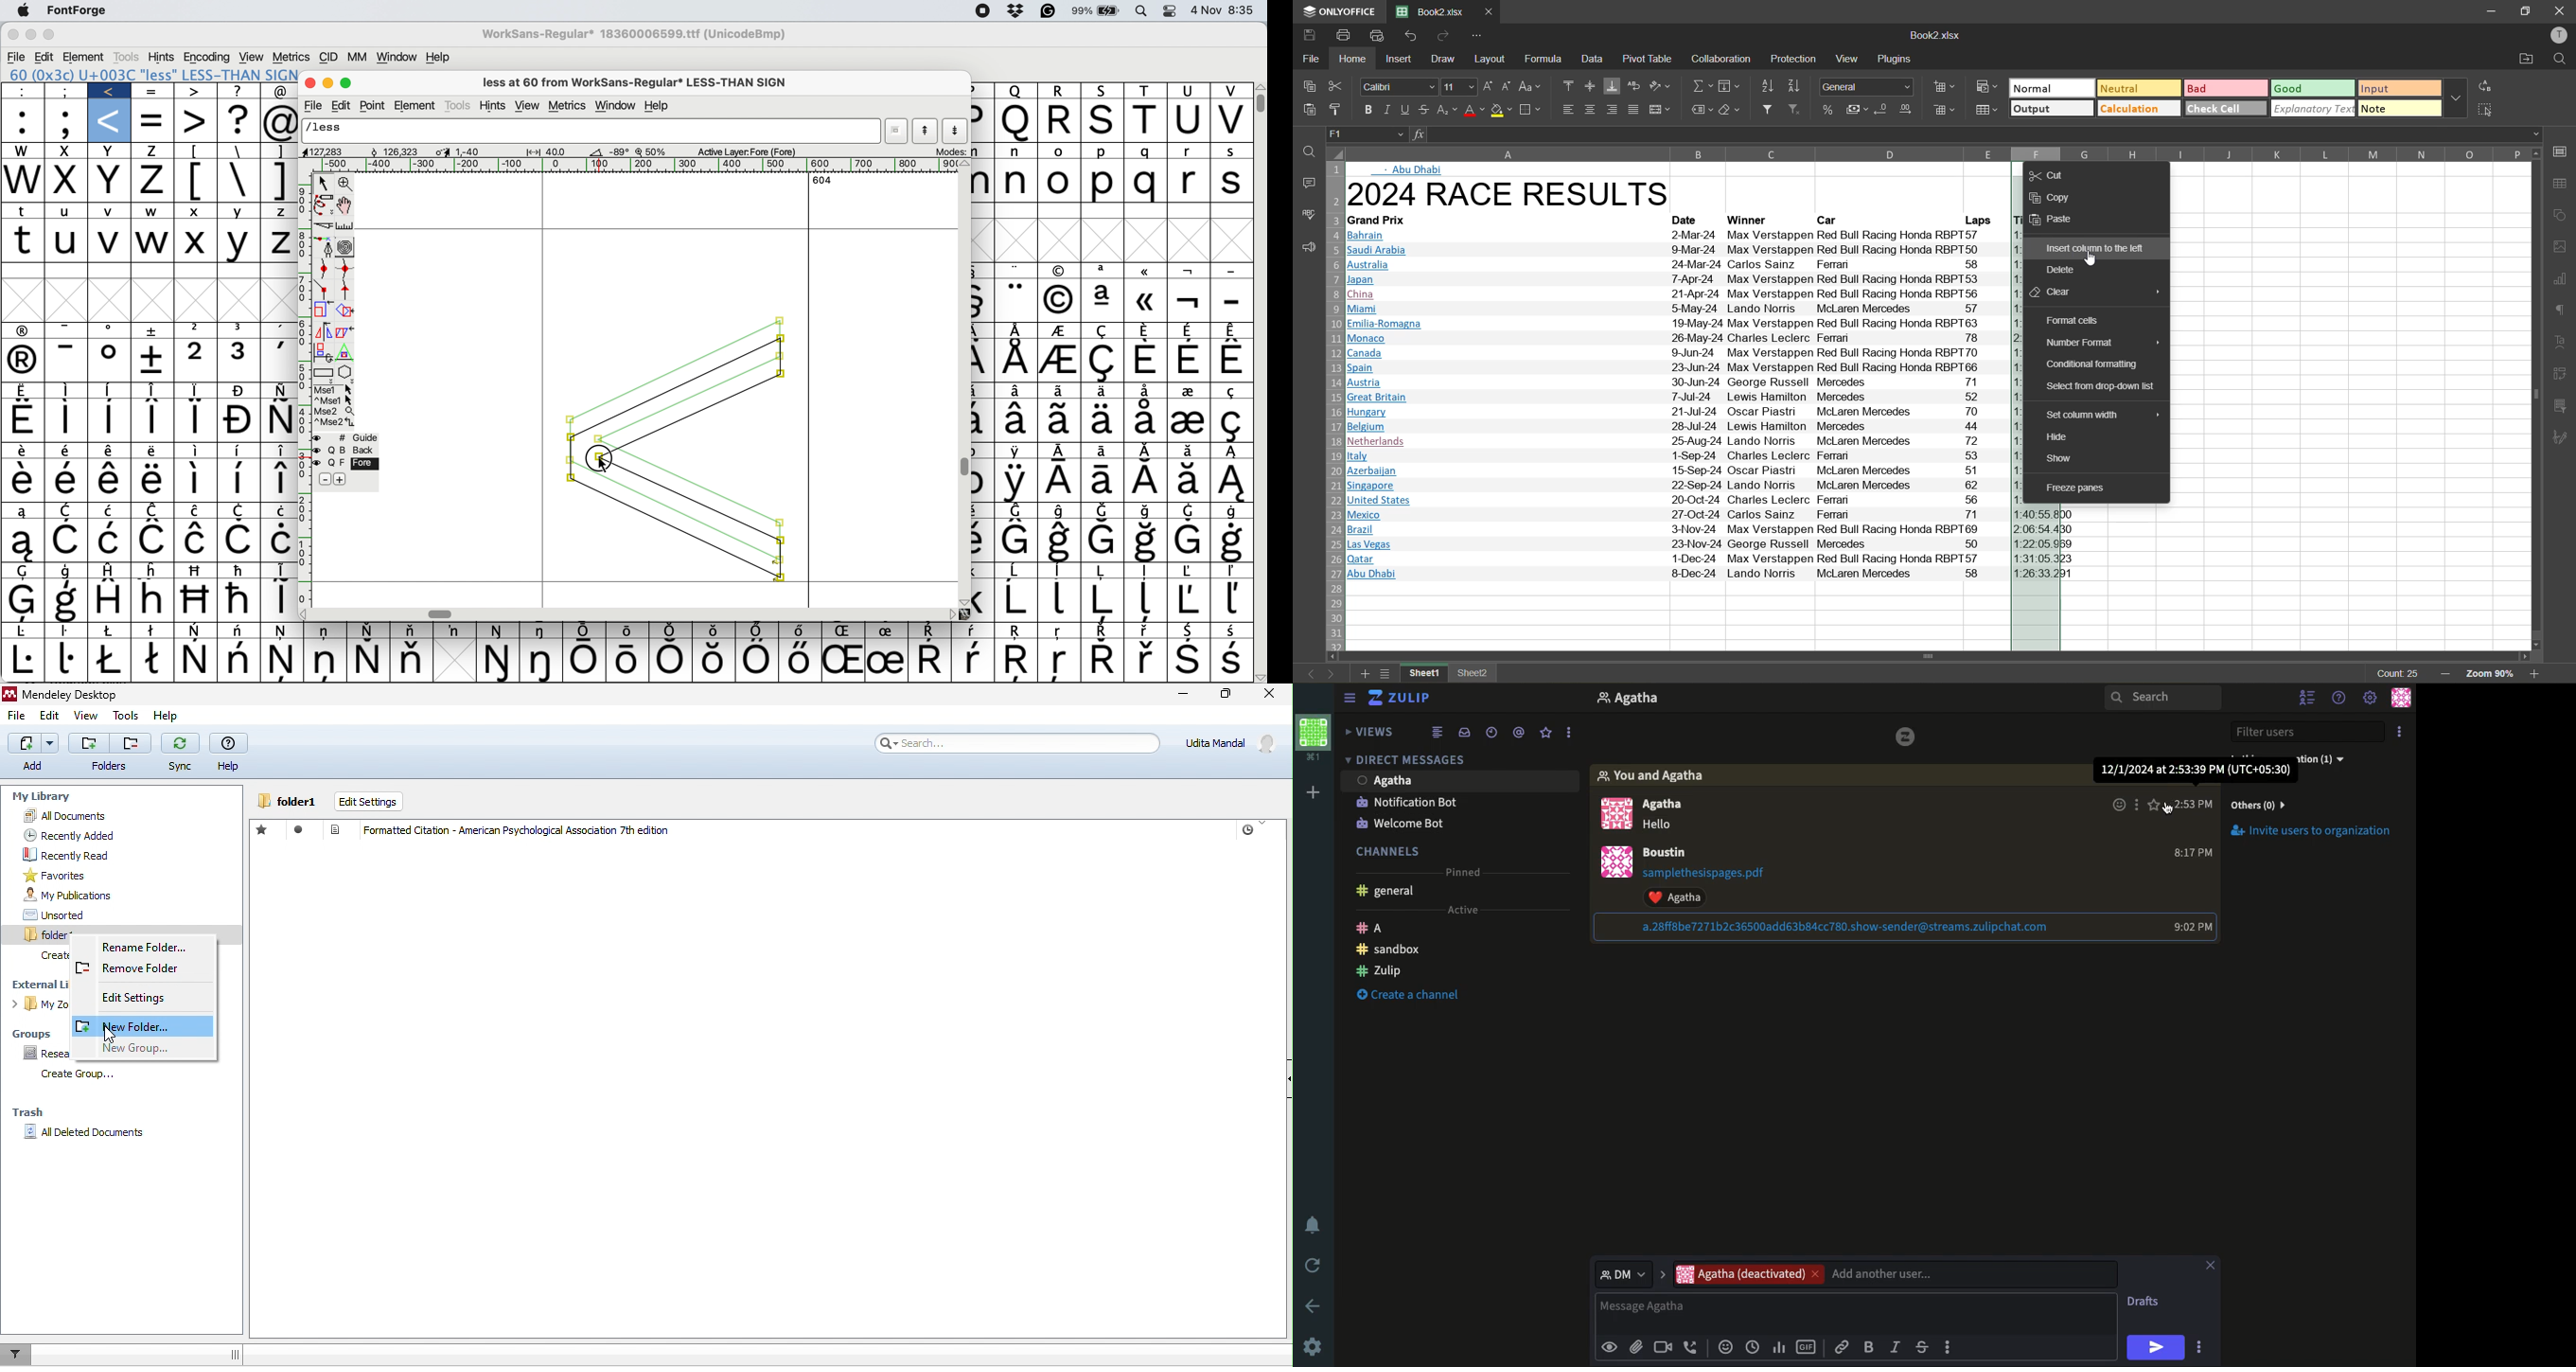 Image resolution: width=2576 pixels, height=1372 pixels. What do you see at coordinates (1545, 60) in the screenshot?
I see `formula` at bounding box center [1545, 60].